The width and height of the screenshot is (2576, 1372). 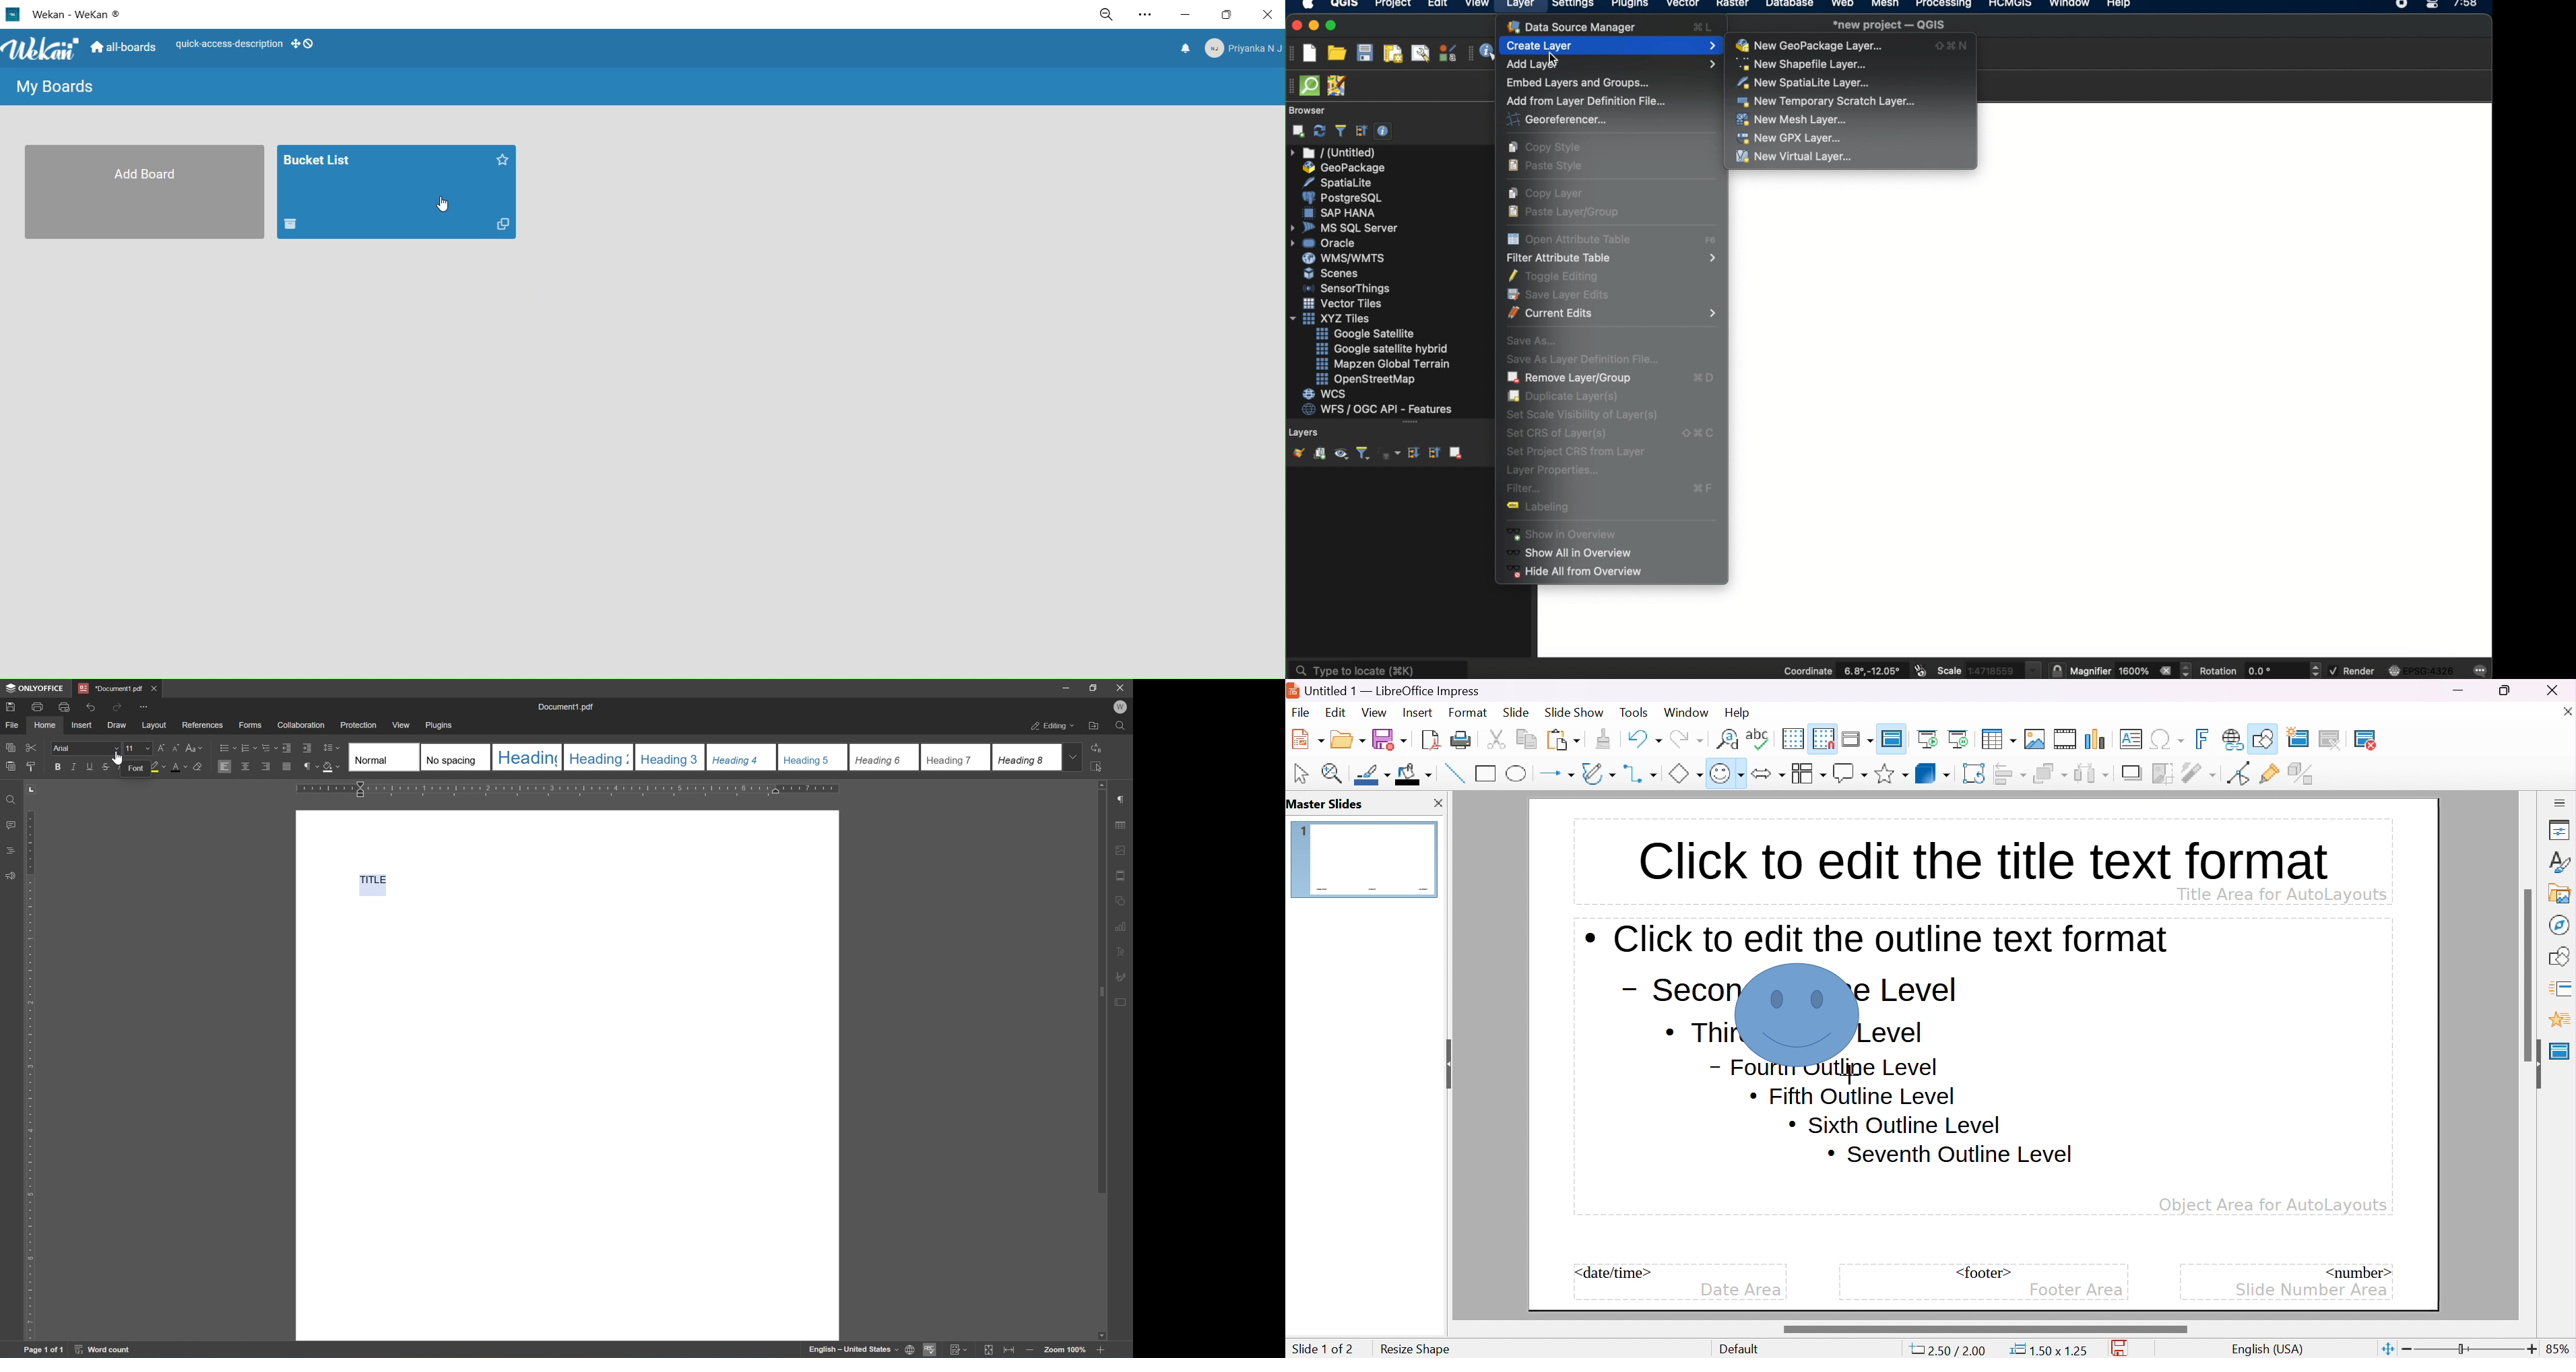 I want to click on cursor, so click(x=1848, y=1072).